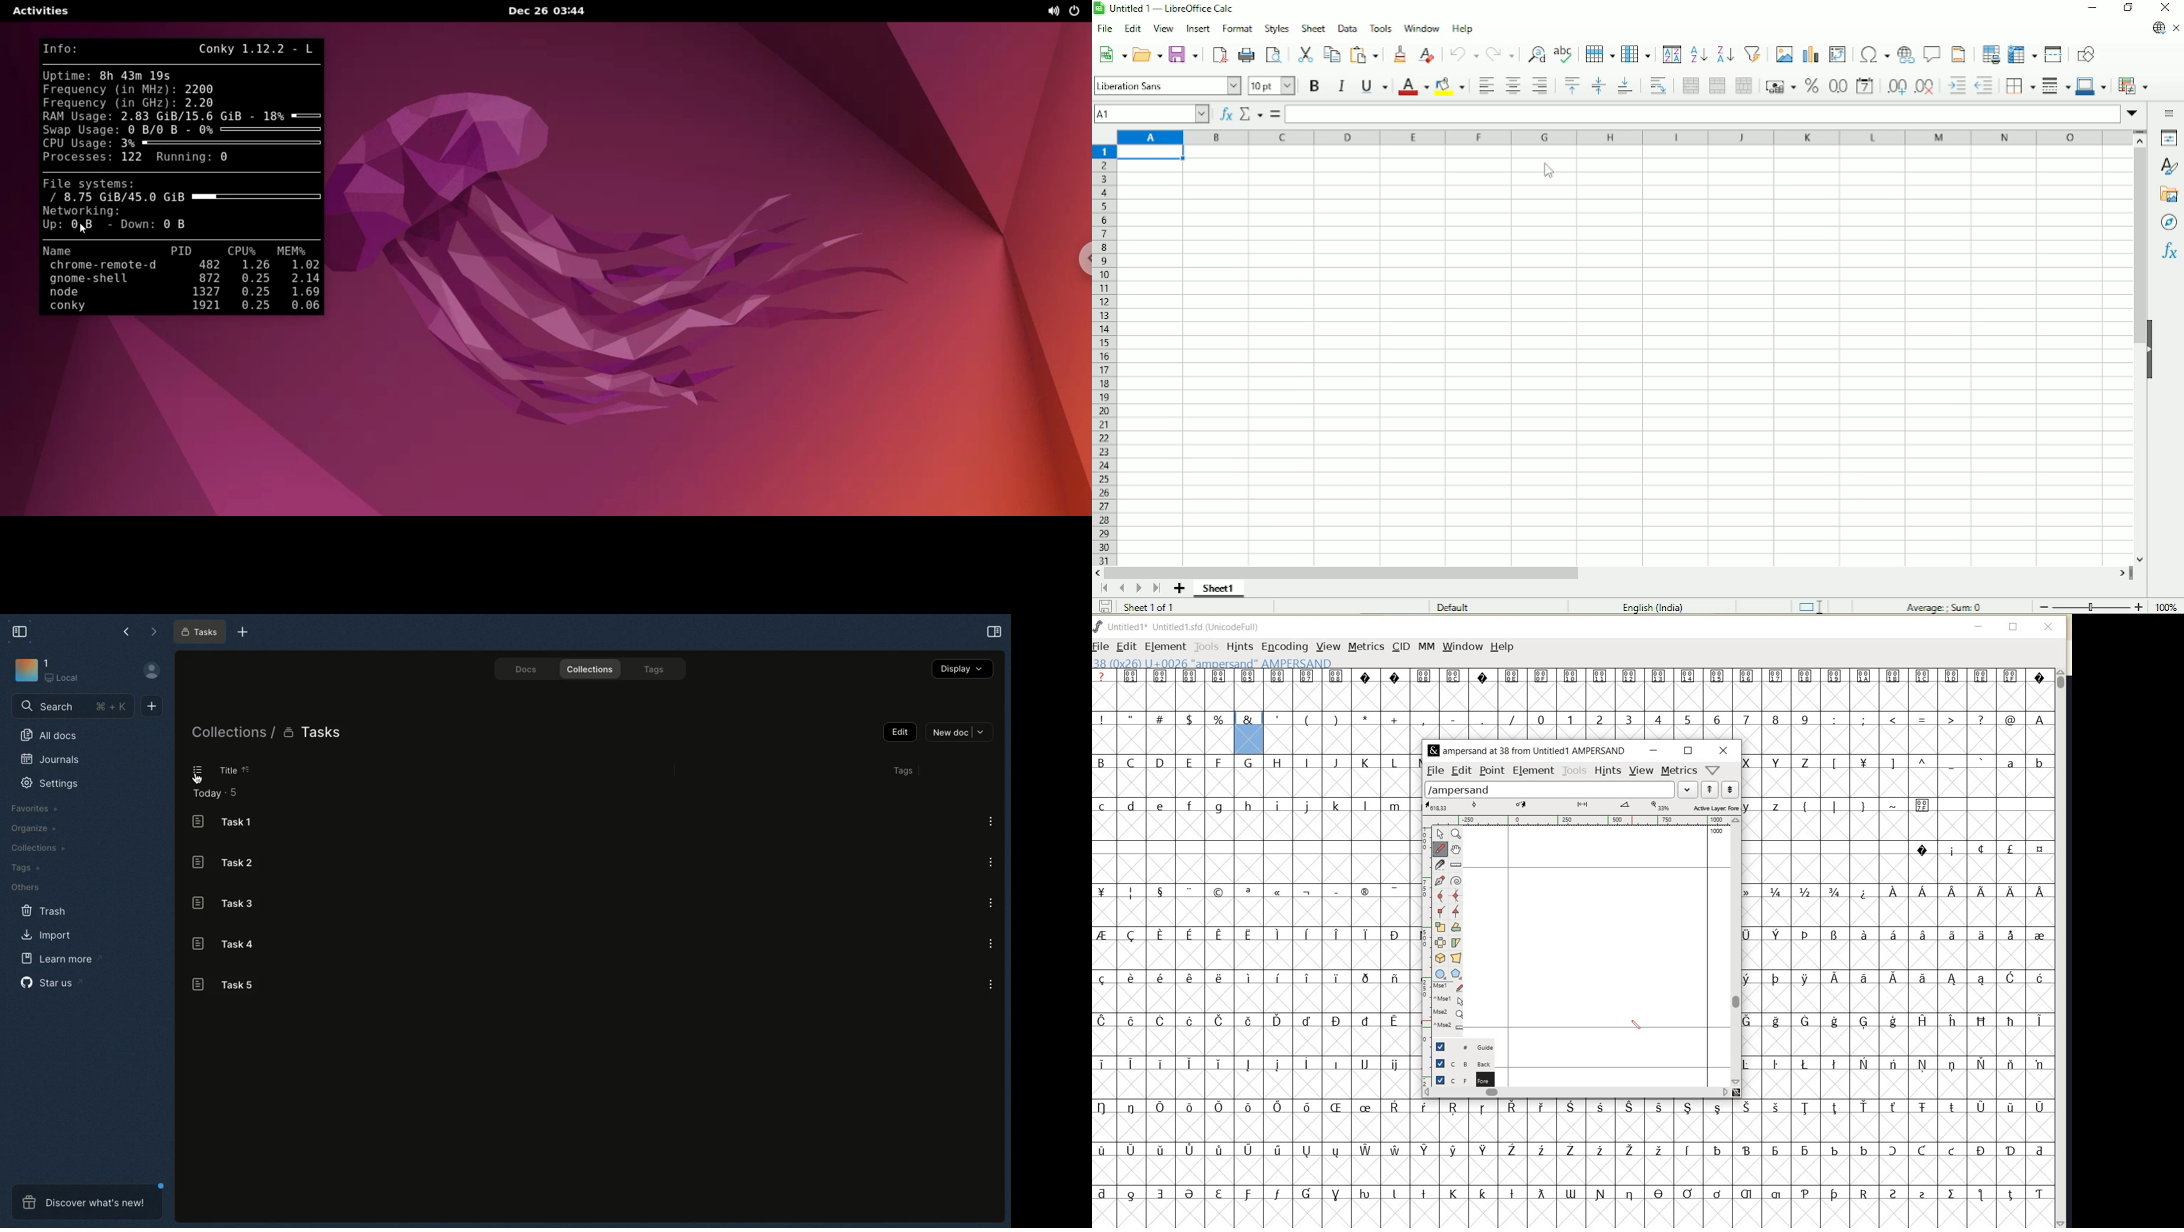 The width and height of the screenshot is (2184, 1232). What do you see at coordinates (1625, 86) in the screenshot?
I see `Align bottom` at bounding box center [1625, 86].